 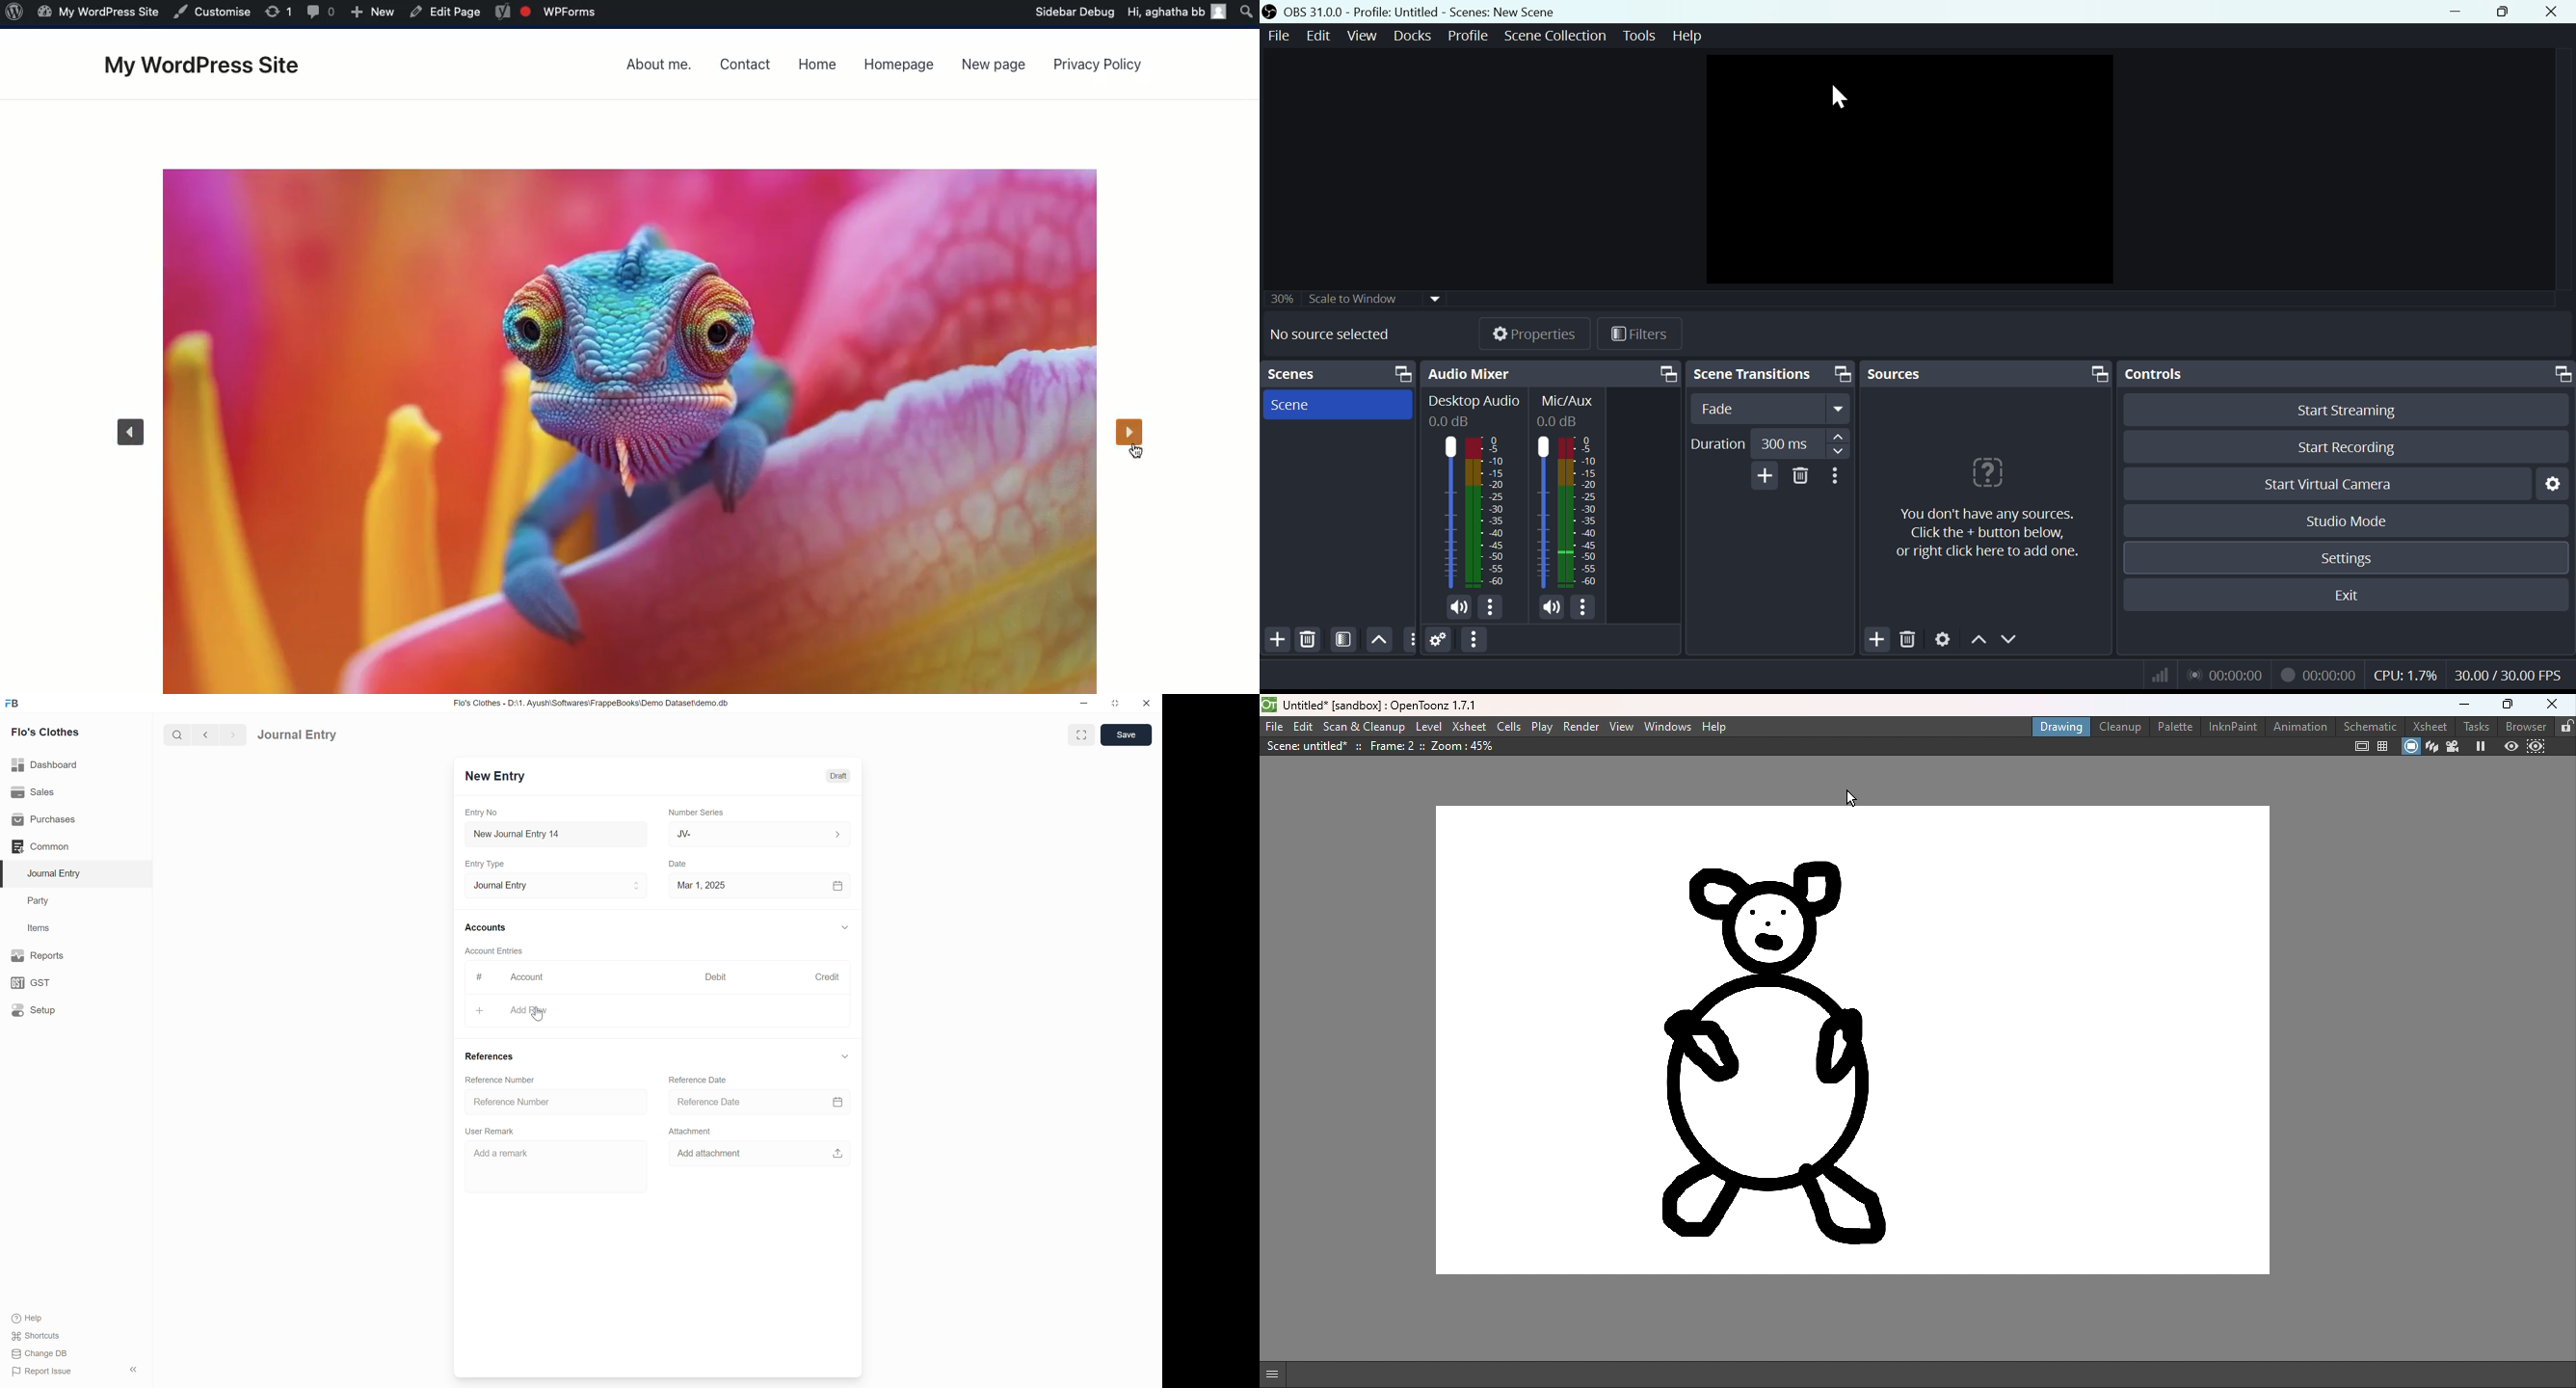 What do you see at coordinates (899, 67) in the screenshot?
I see `Homepage` at bounding box center [899, 67].